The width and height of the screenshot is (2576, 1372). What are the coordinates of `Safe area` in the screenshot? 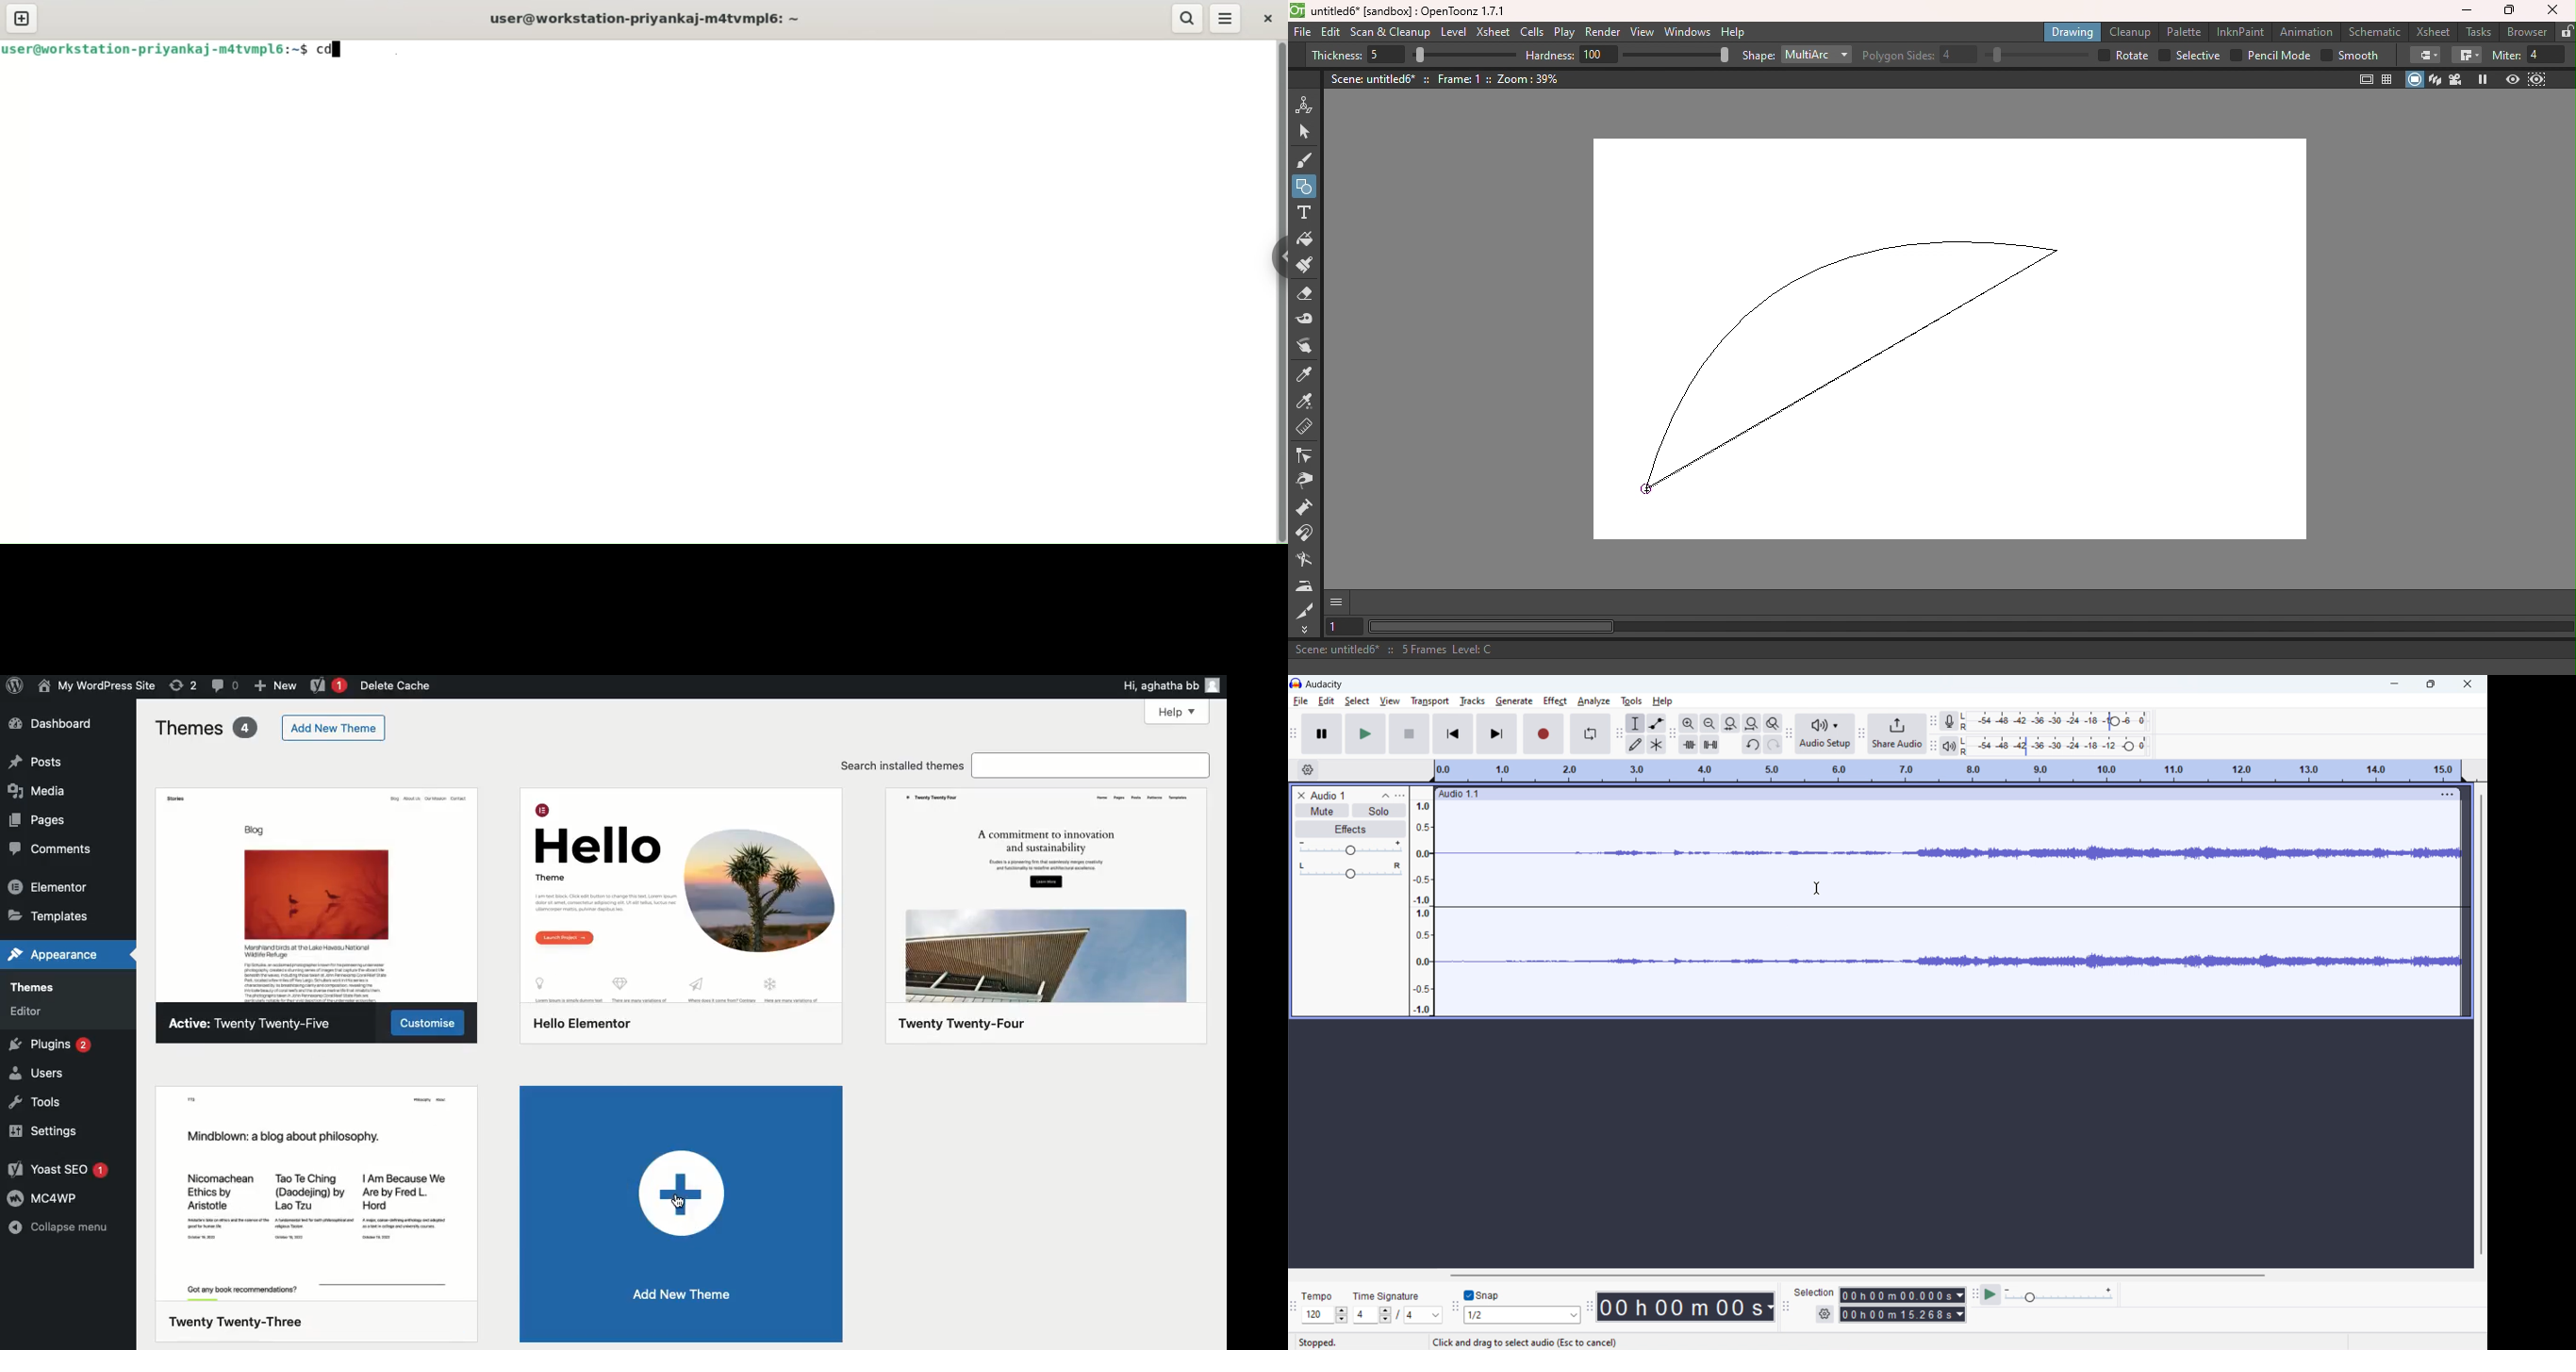 It's located at (2367, 79).